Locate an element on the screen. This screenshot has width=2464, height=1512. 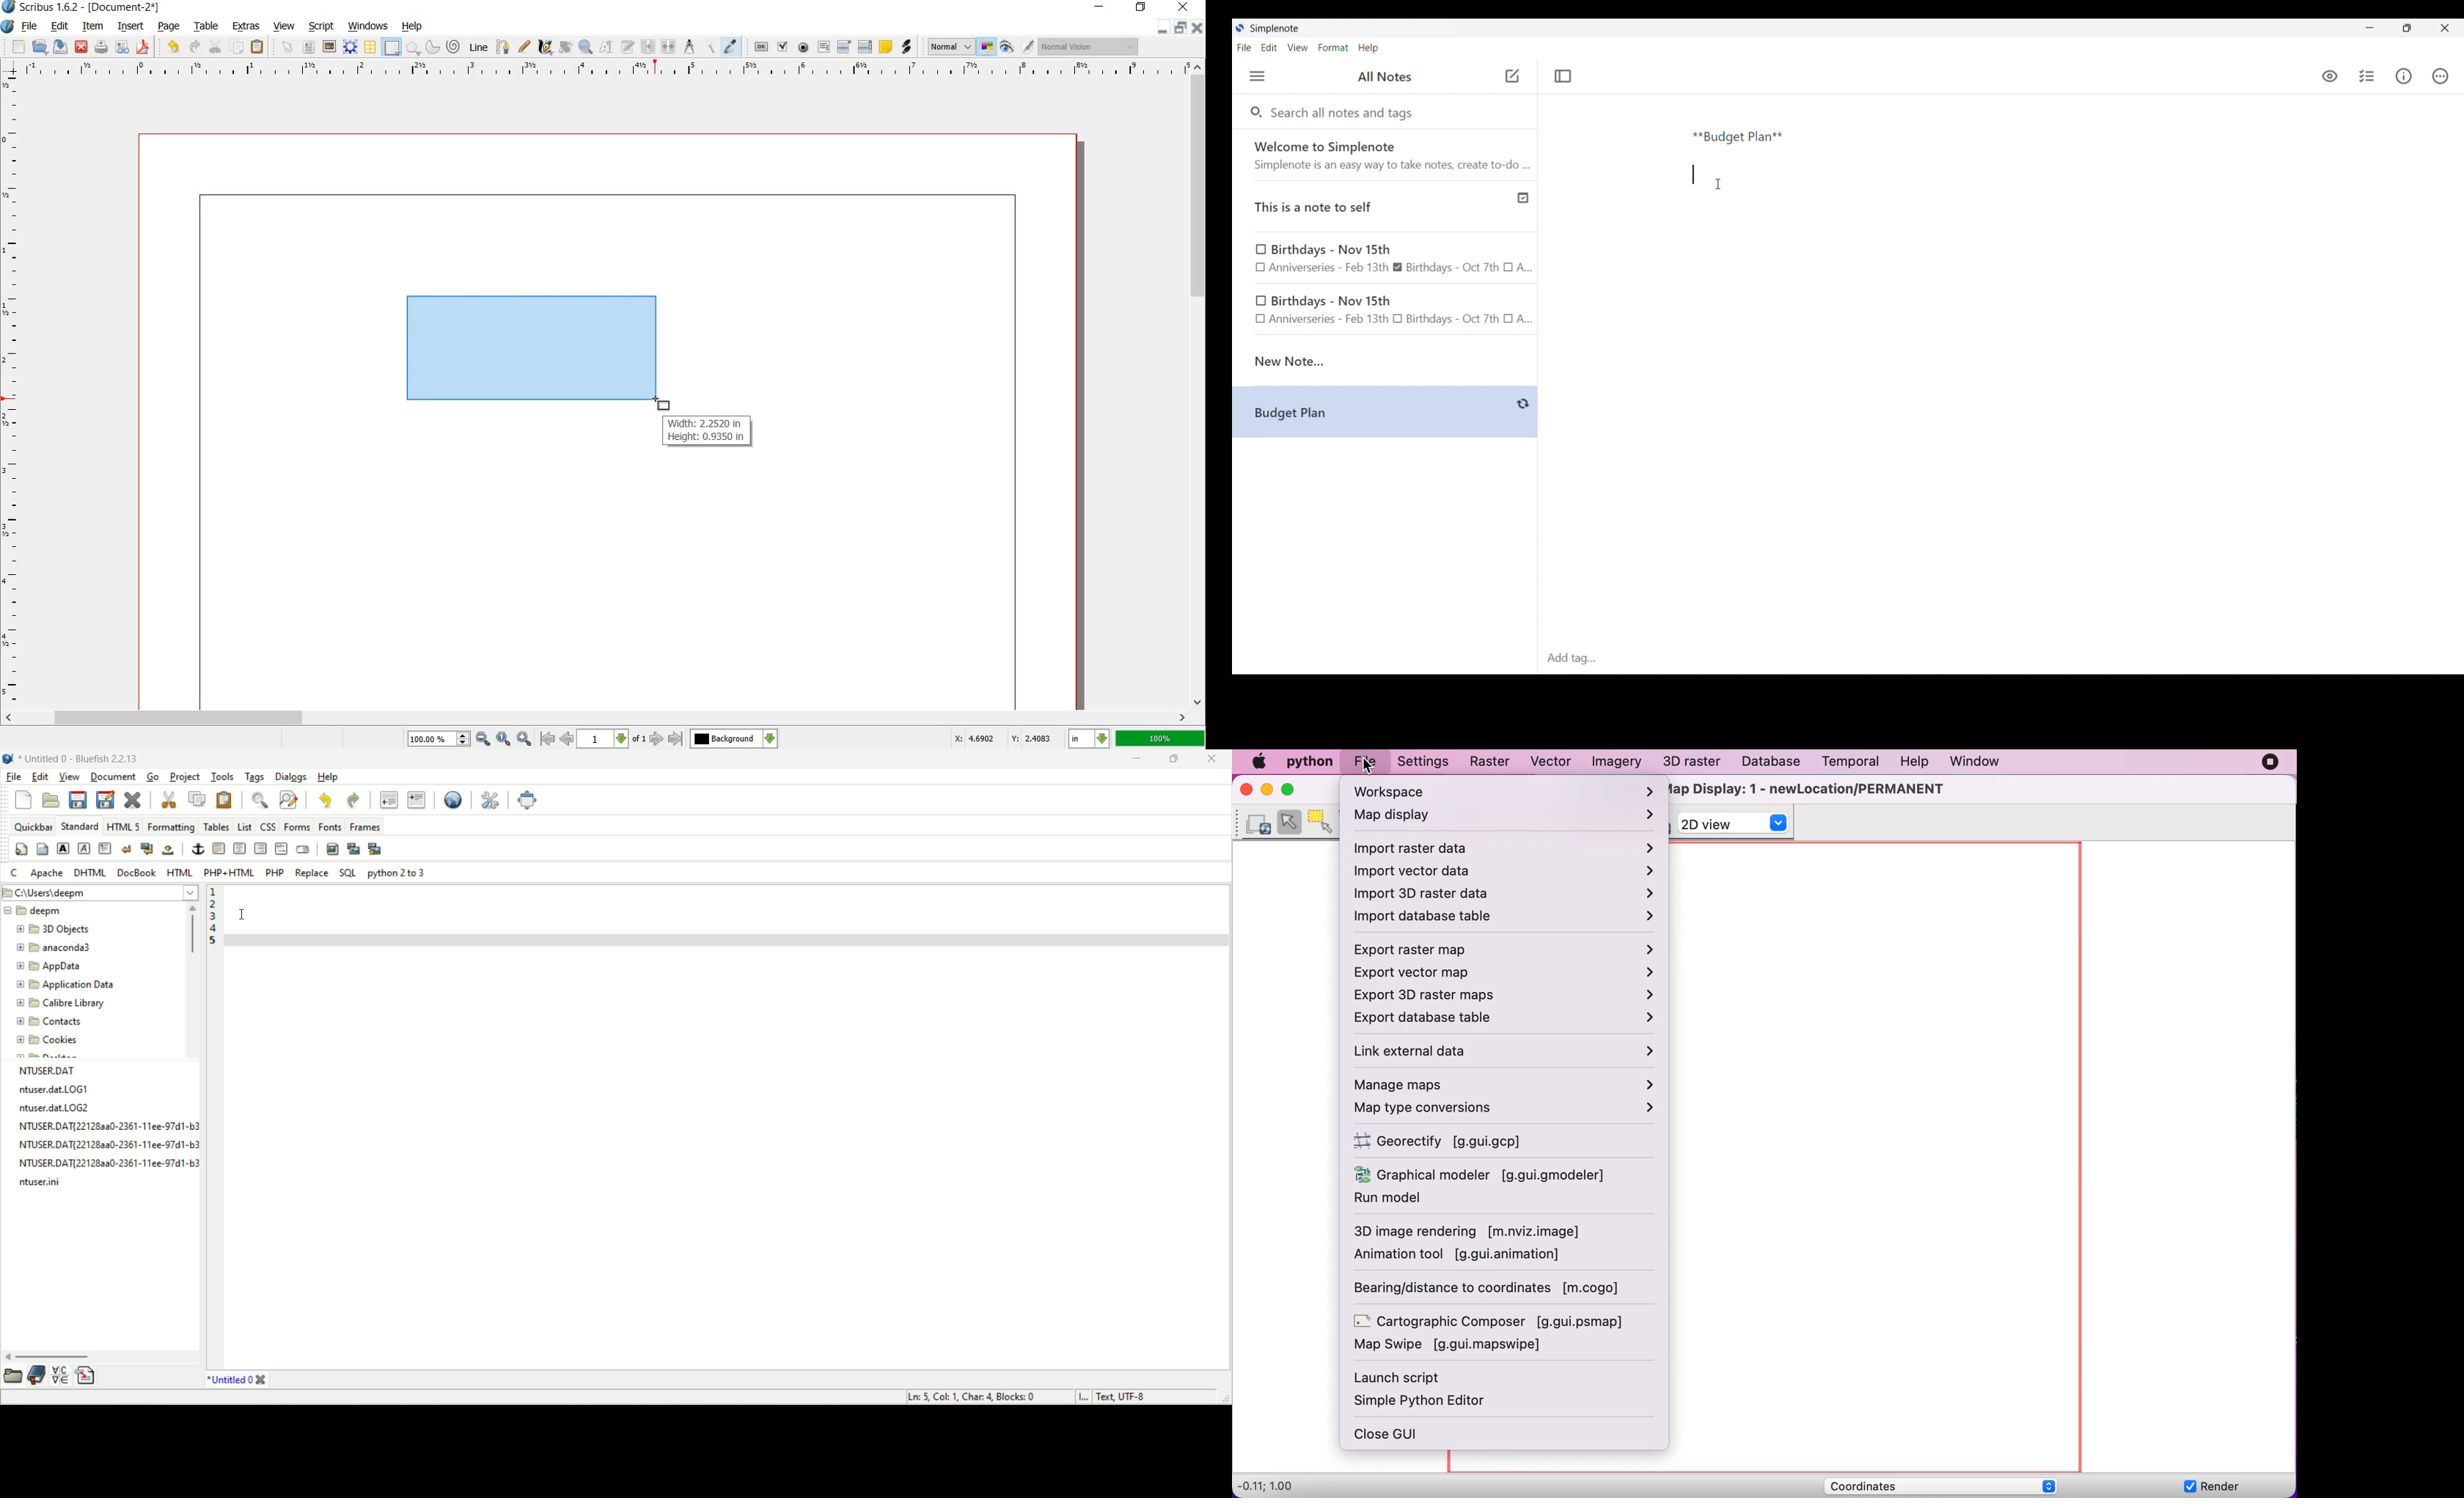
open is located at coordinates (13, 1377).